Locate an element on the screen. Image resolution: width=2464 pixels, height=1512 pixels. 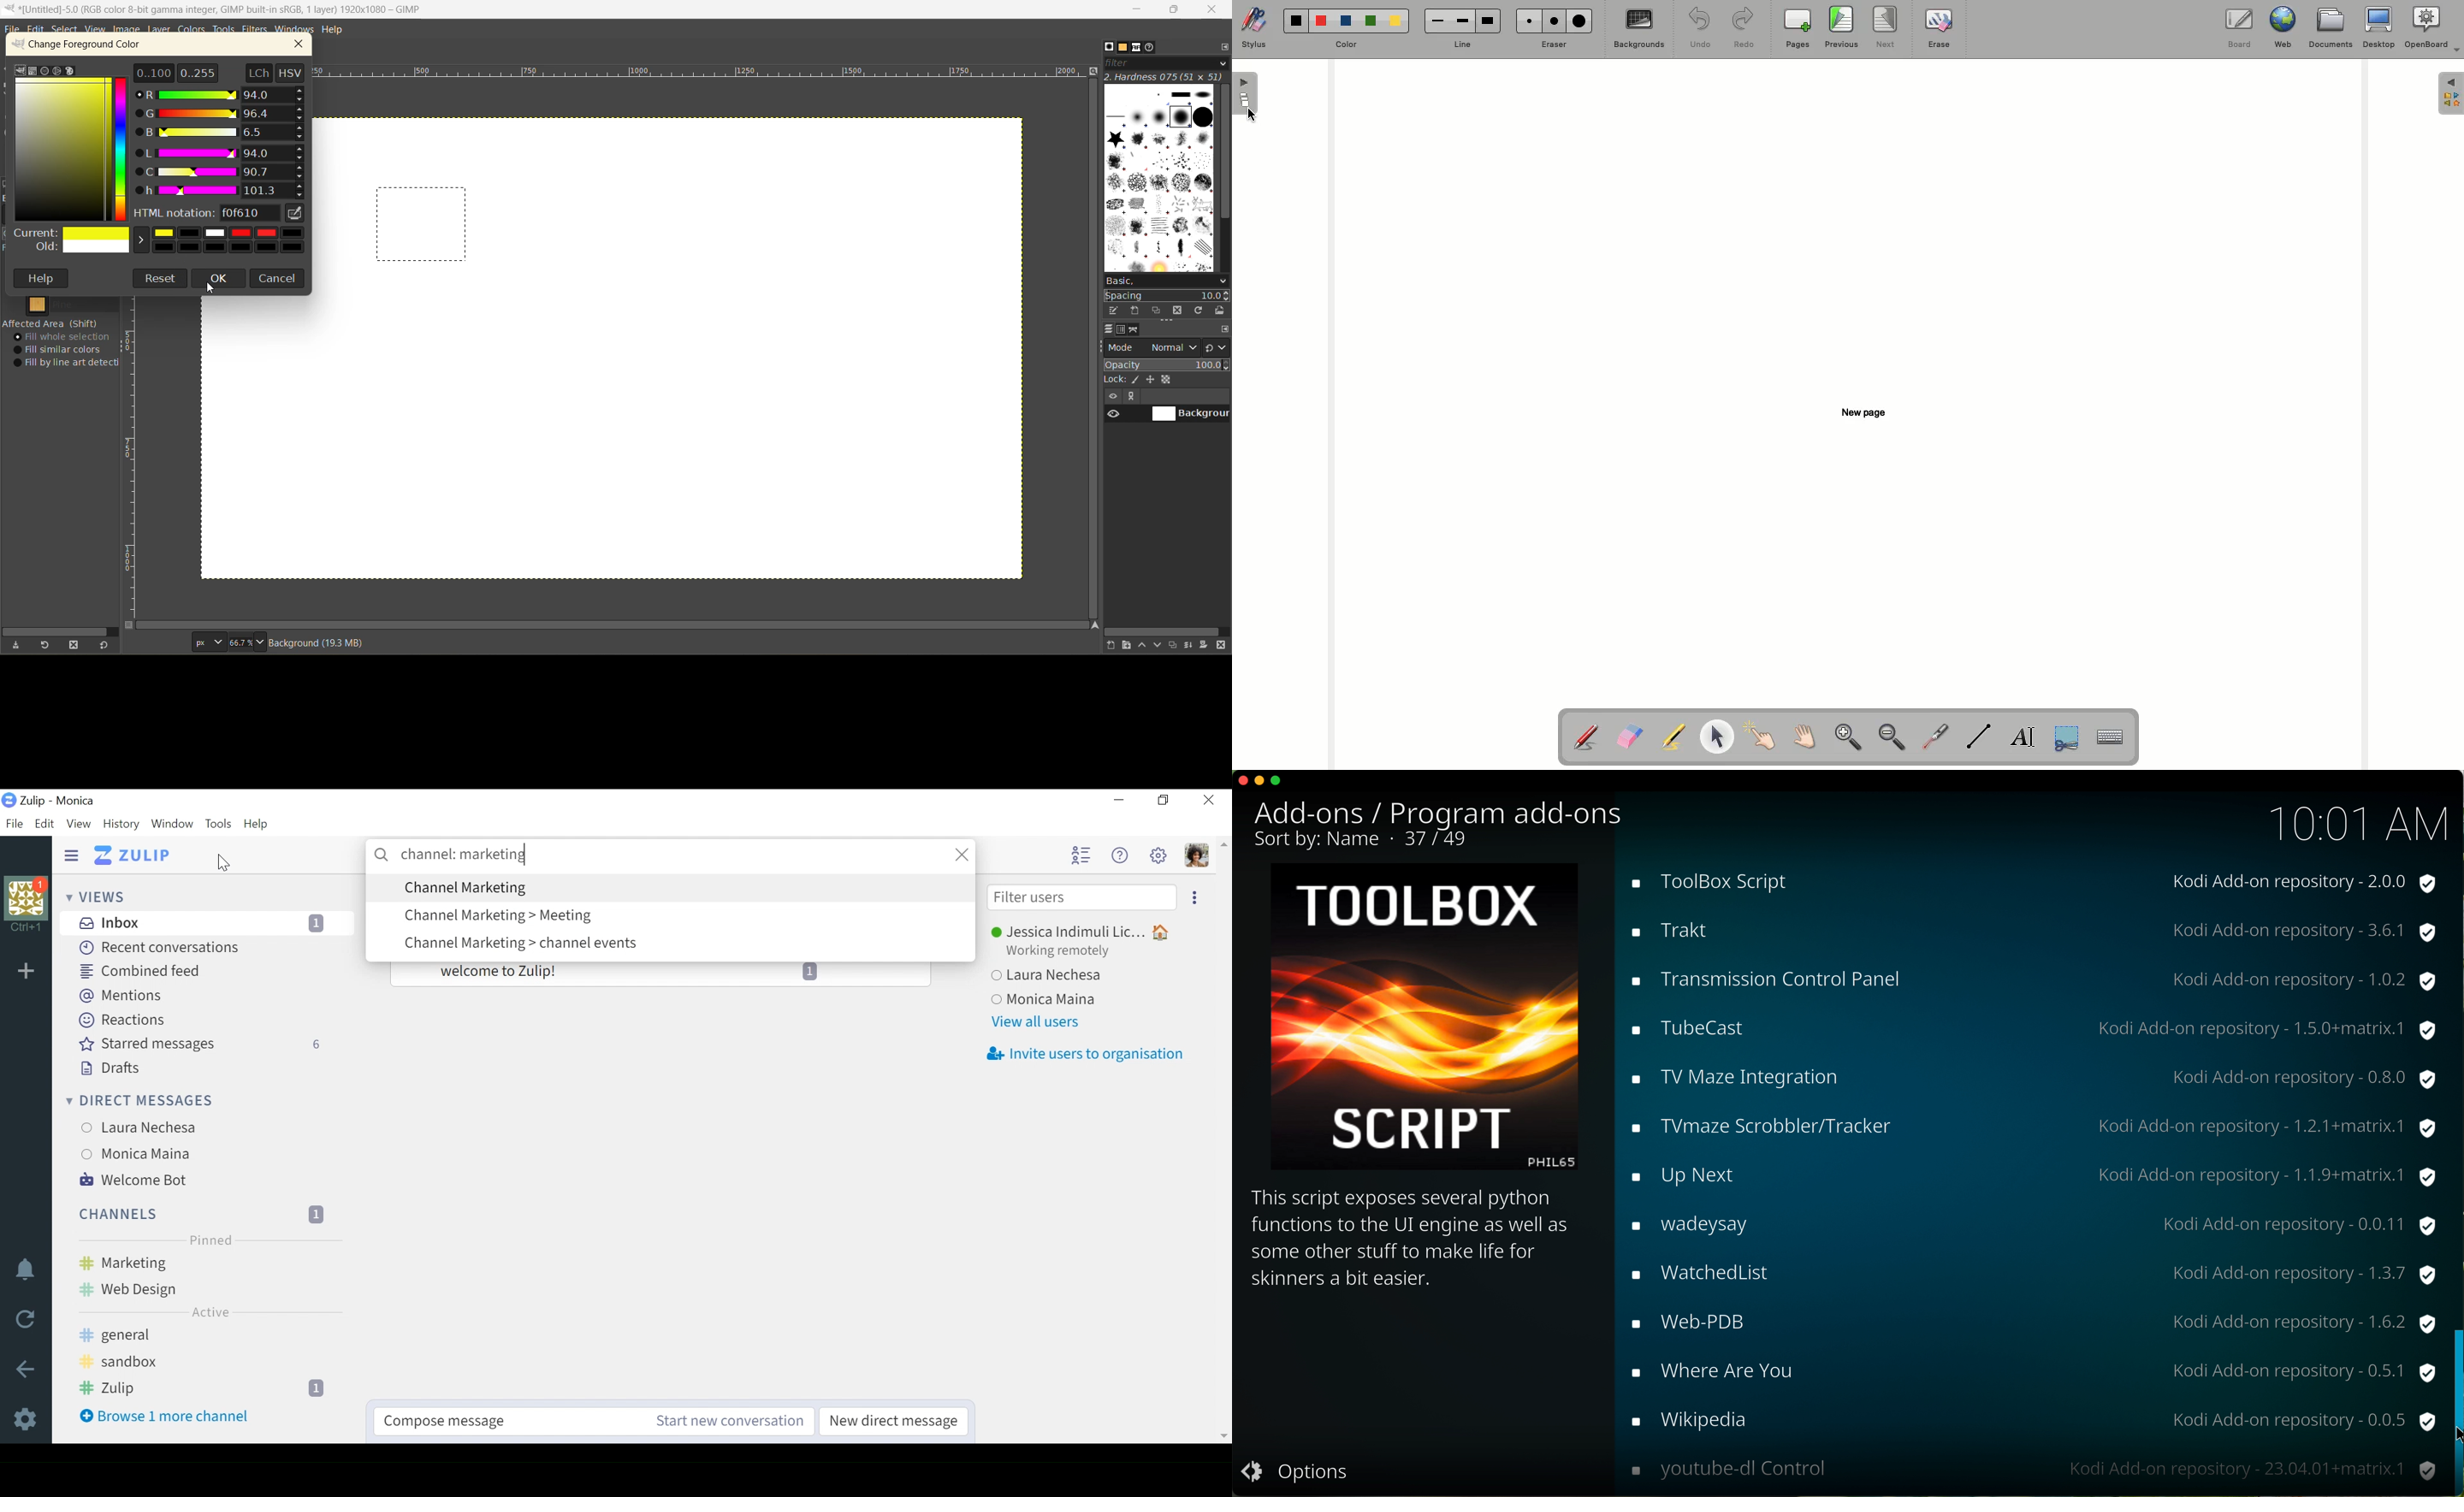
Board is located at coordinates (2240, 30).